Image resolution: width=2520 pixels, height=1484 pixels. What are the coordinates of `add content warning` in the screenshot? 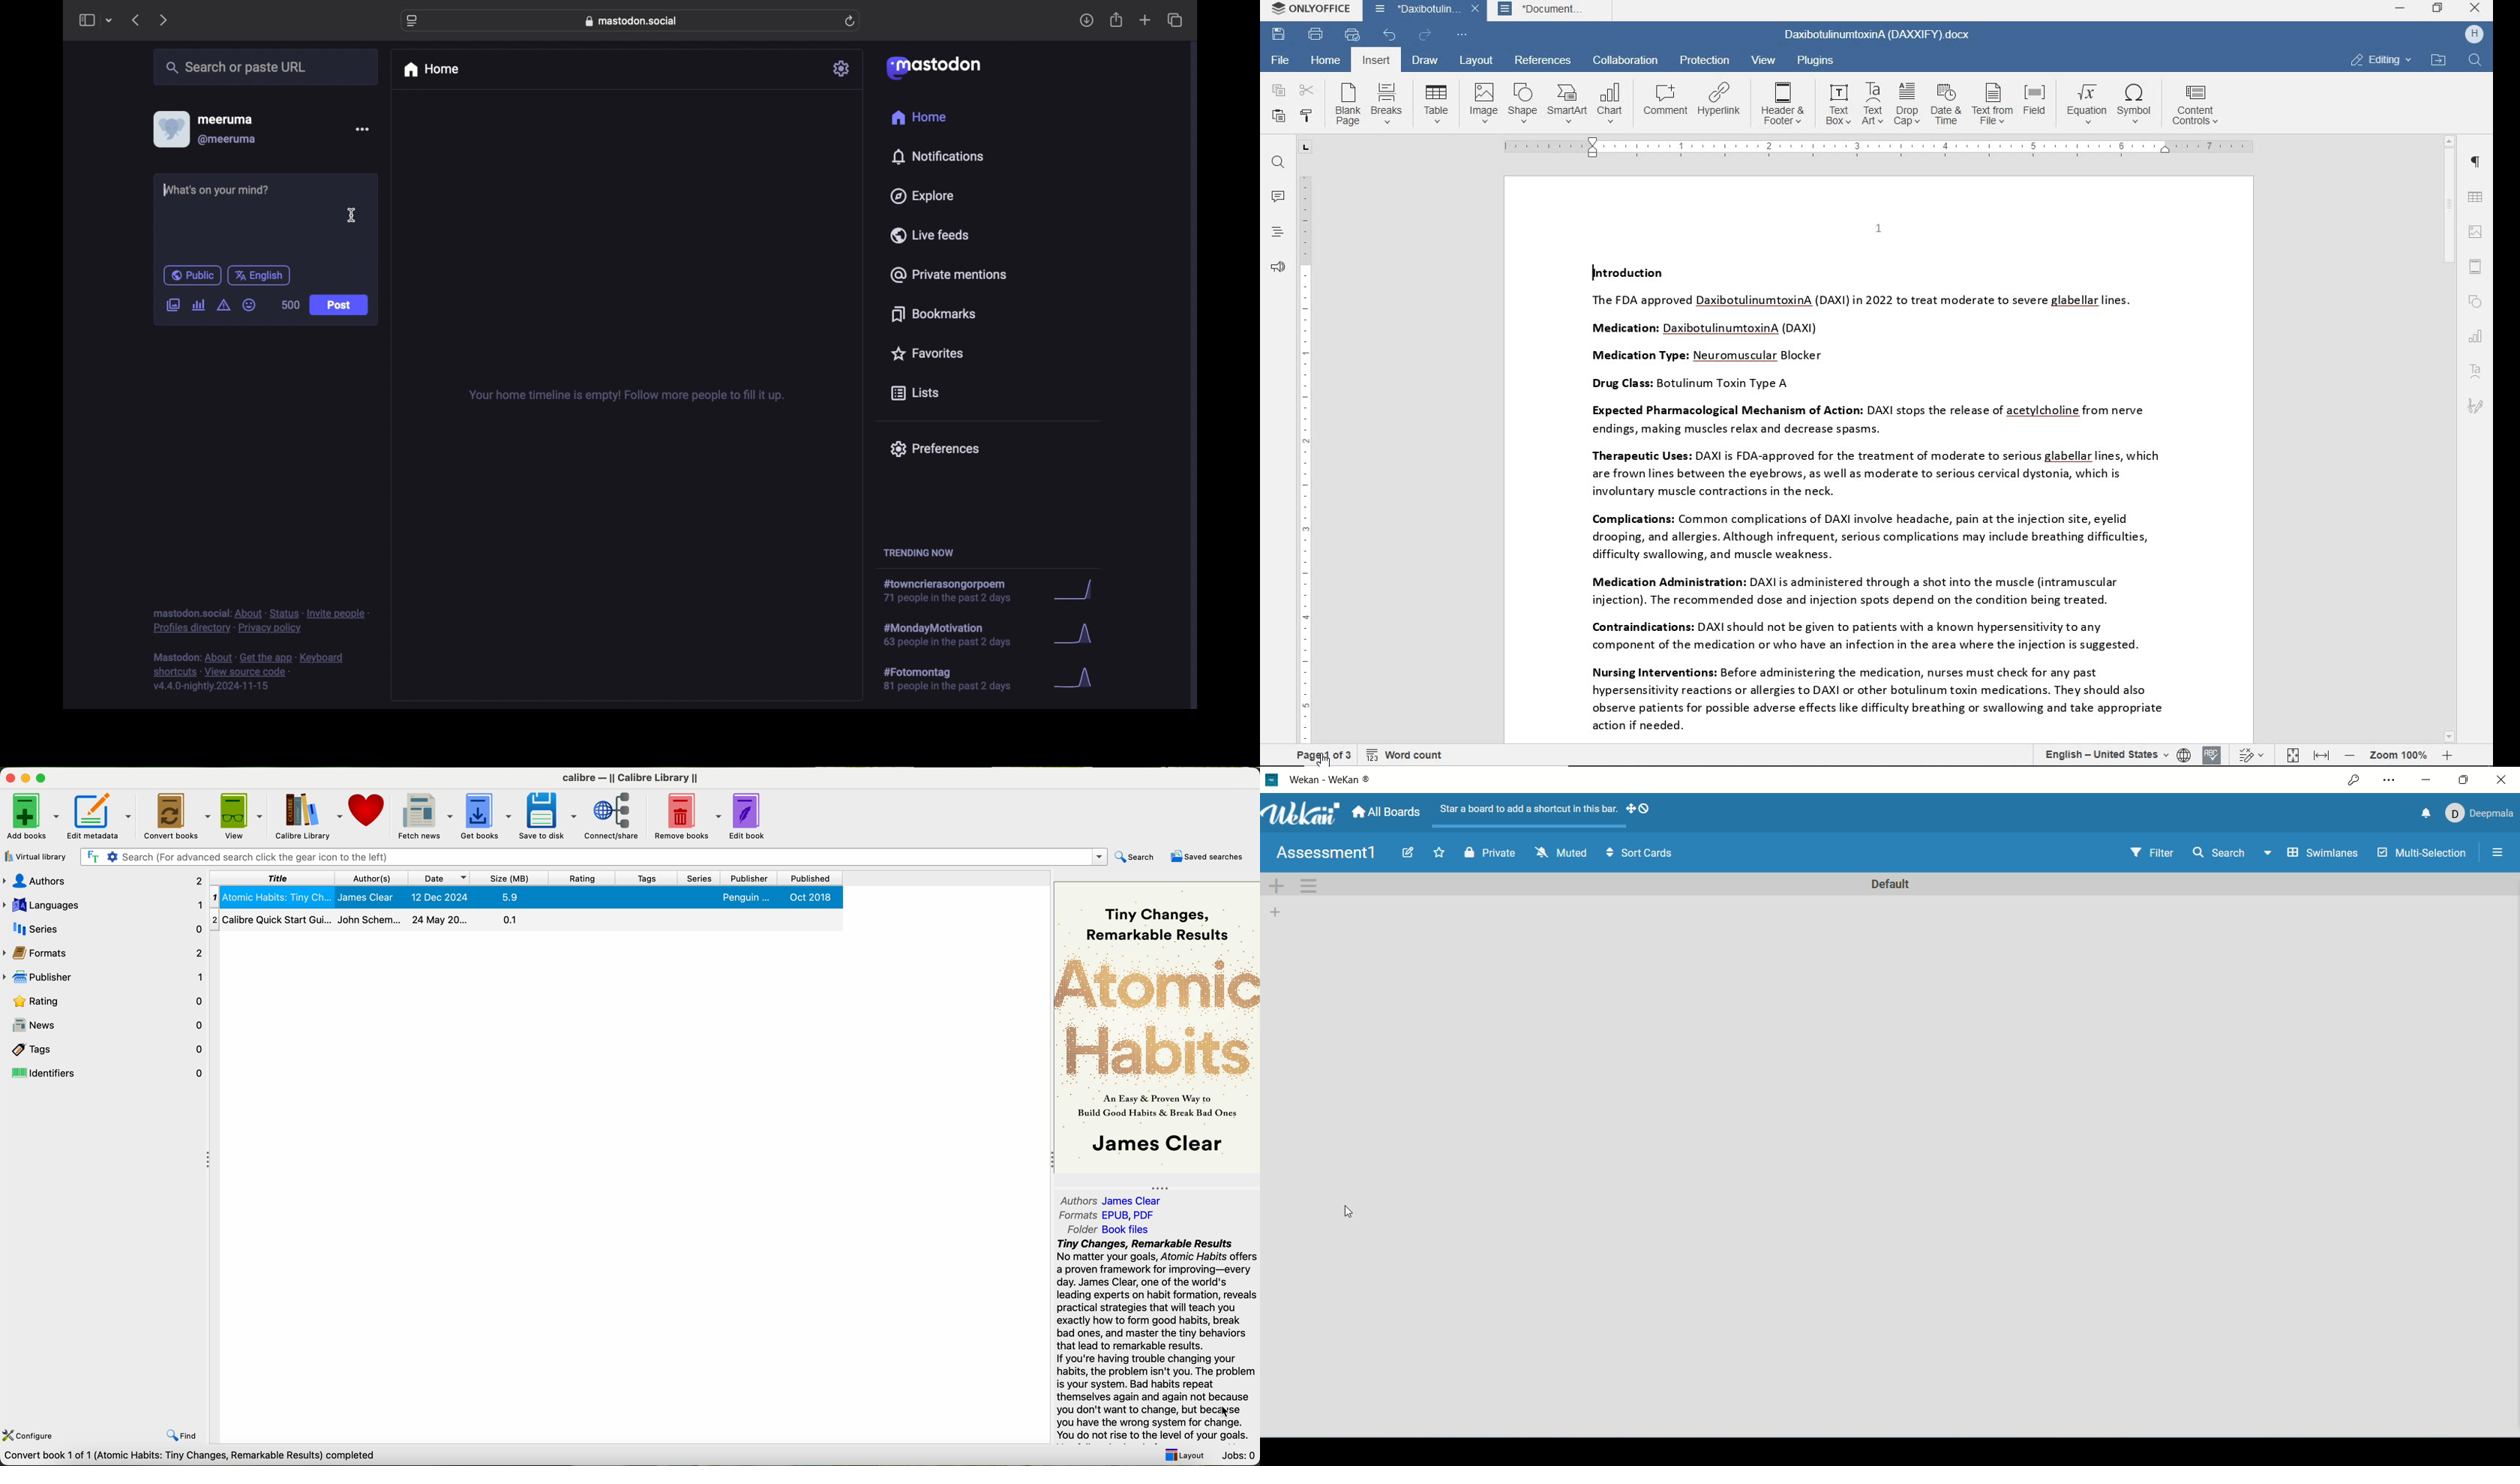 It's located at (225, 305).